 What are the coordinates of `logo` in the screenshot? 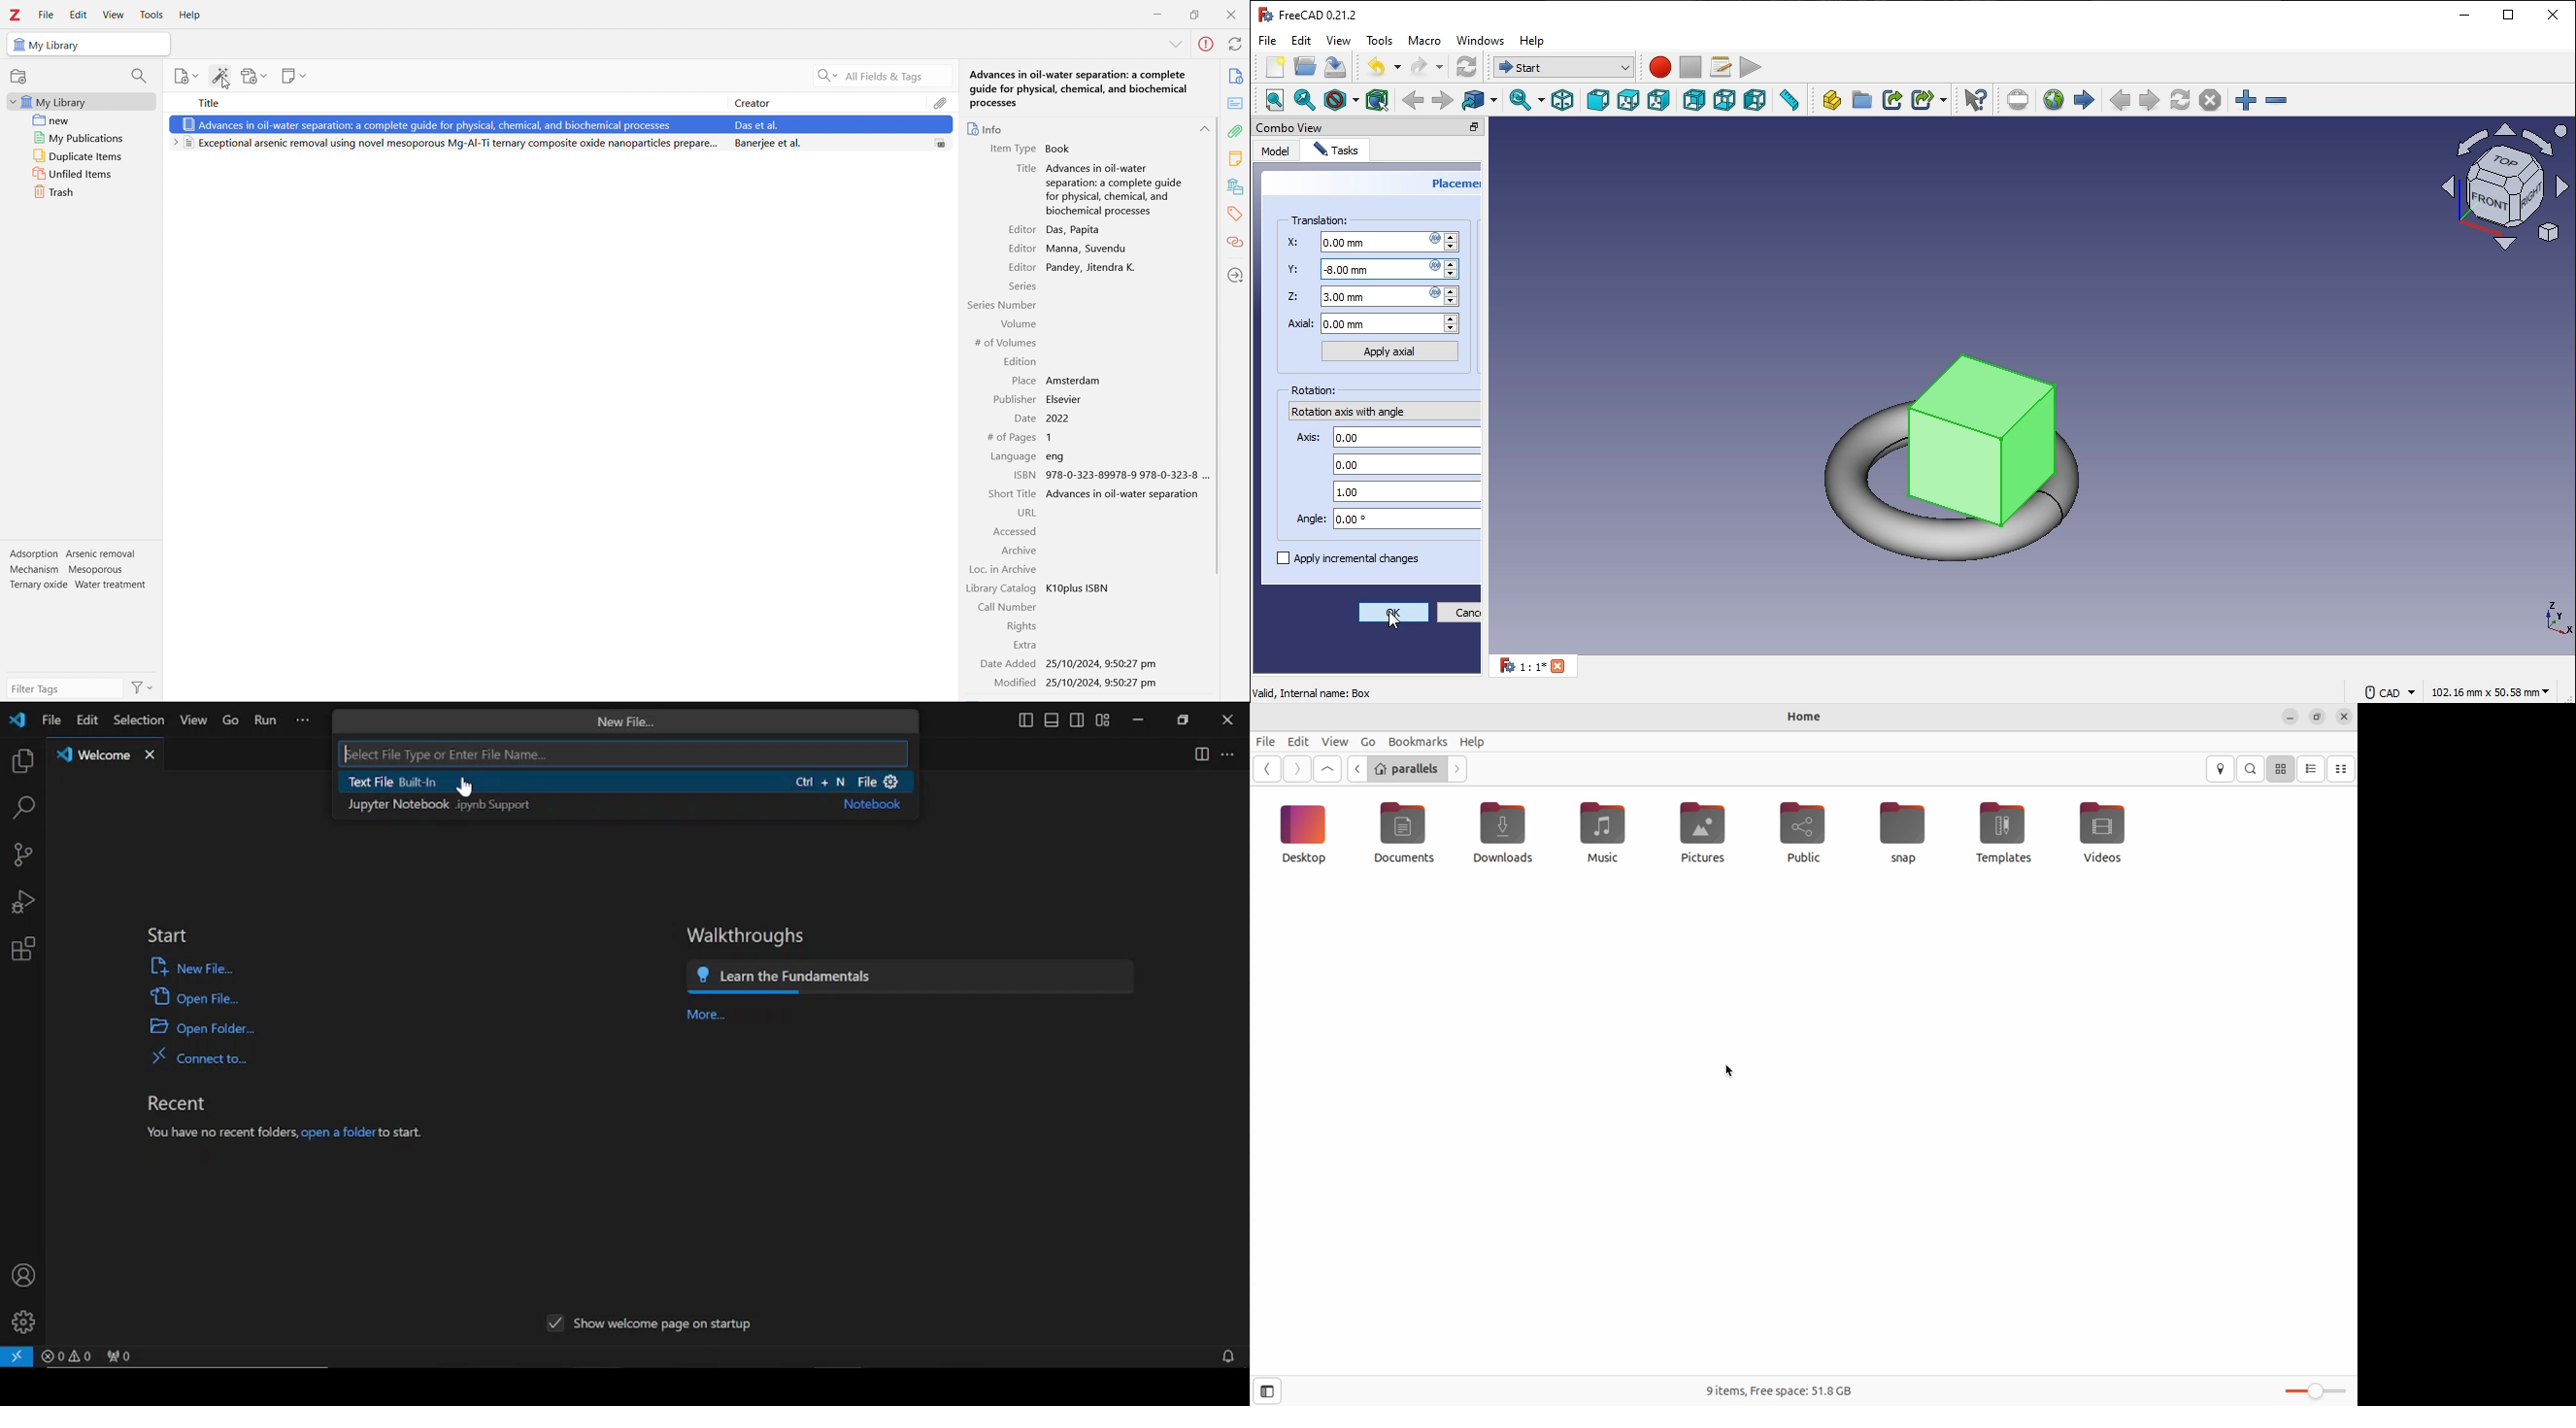 It's located at (15, 14).